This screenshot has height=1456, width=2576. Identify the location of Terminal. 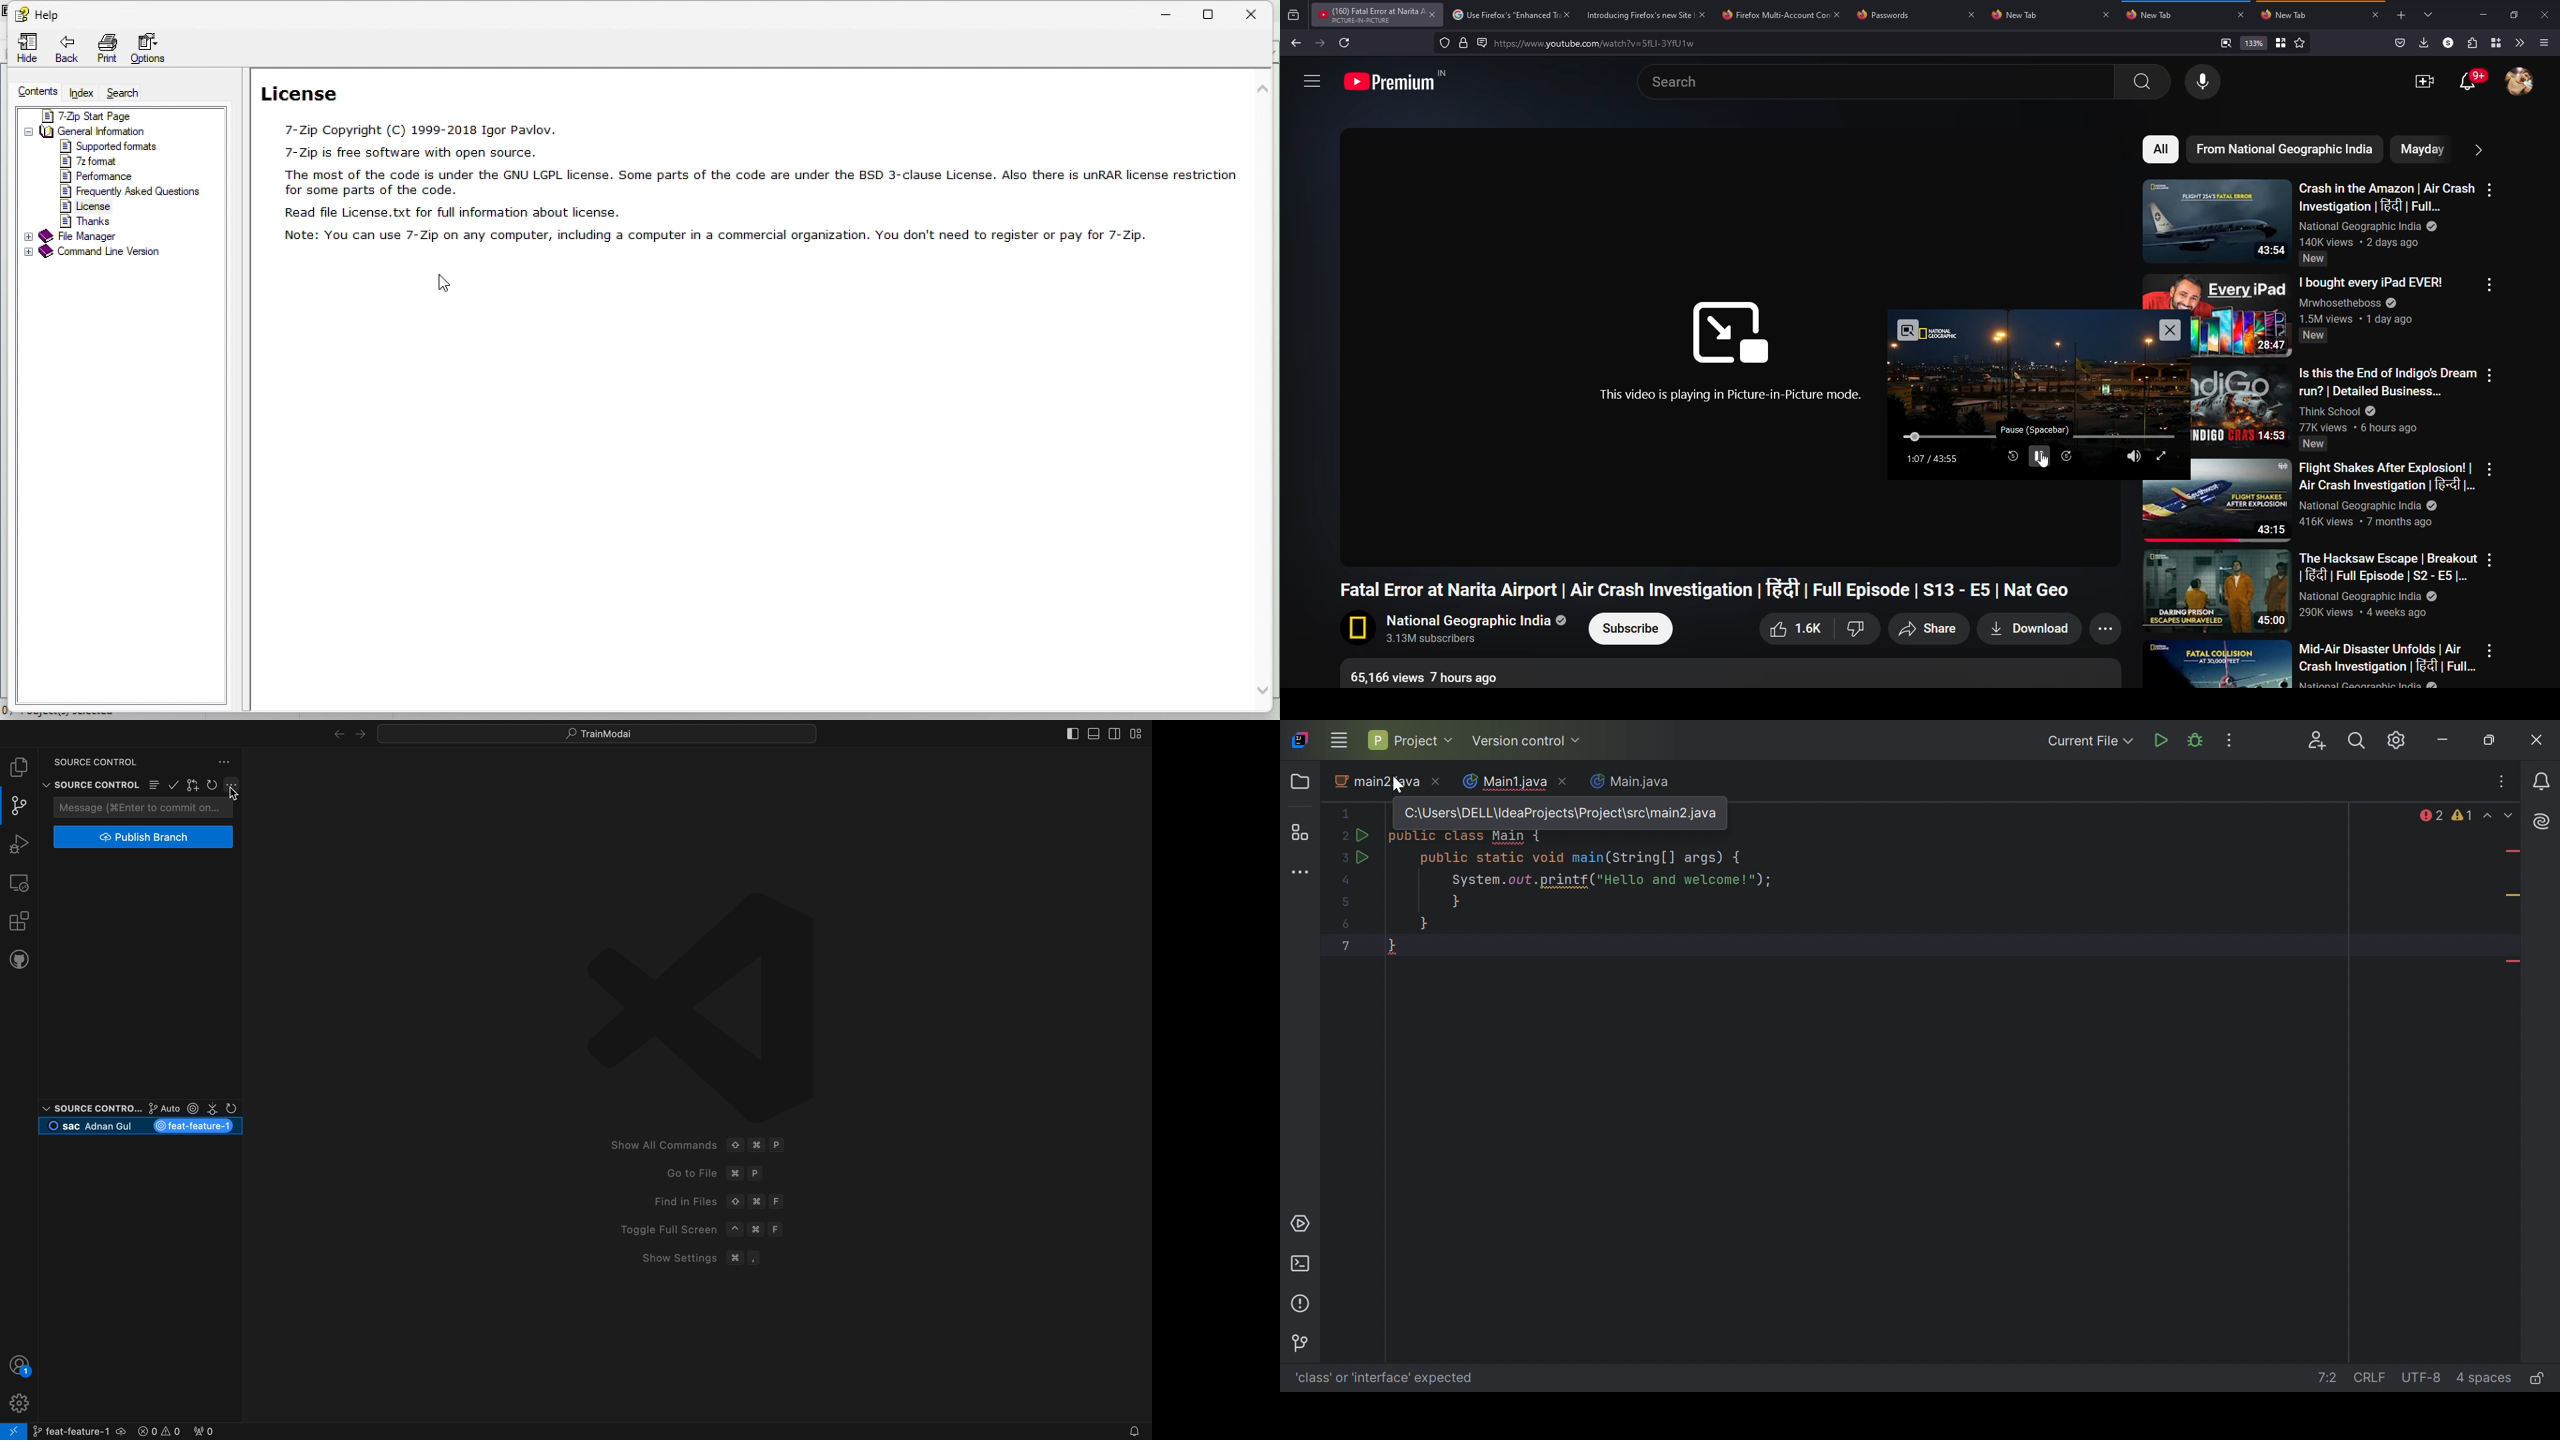
(1302, 1263).